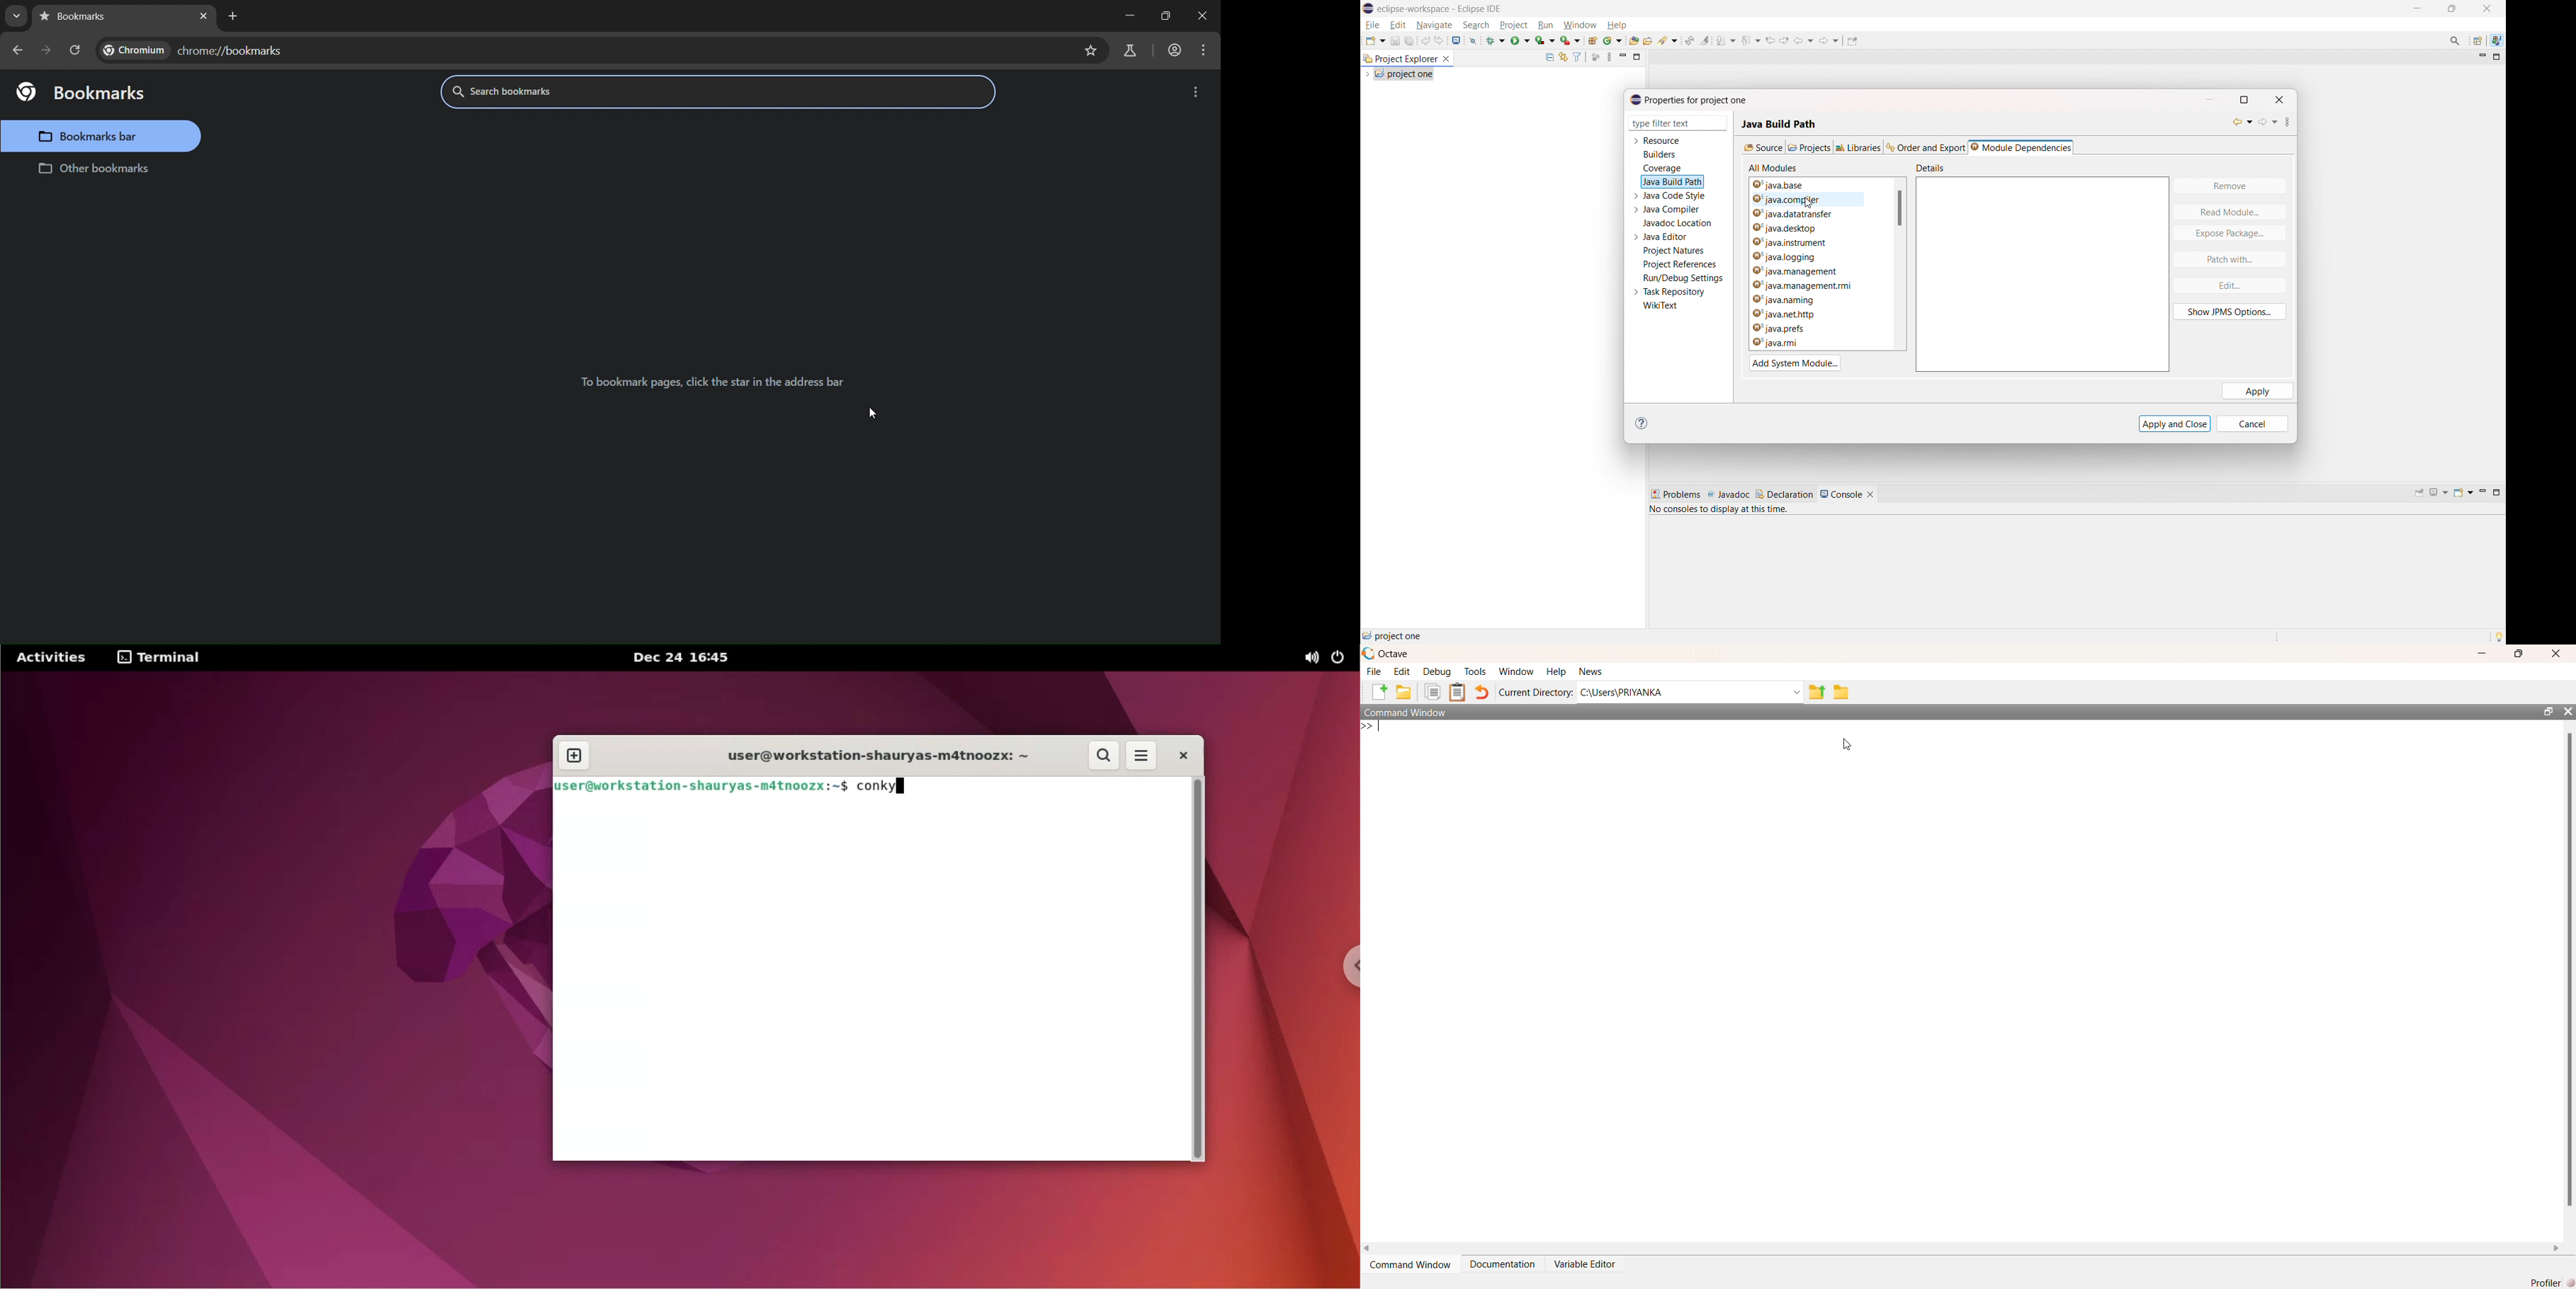  I want to click on minimize, so click(2481, 57).